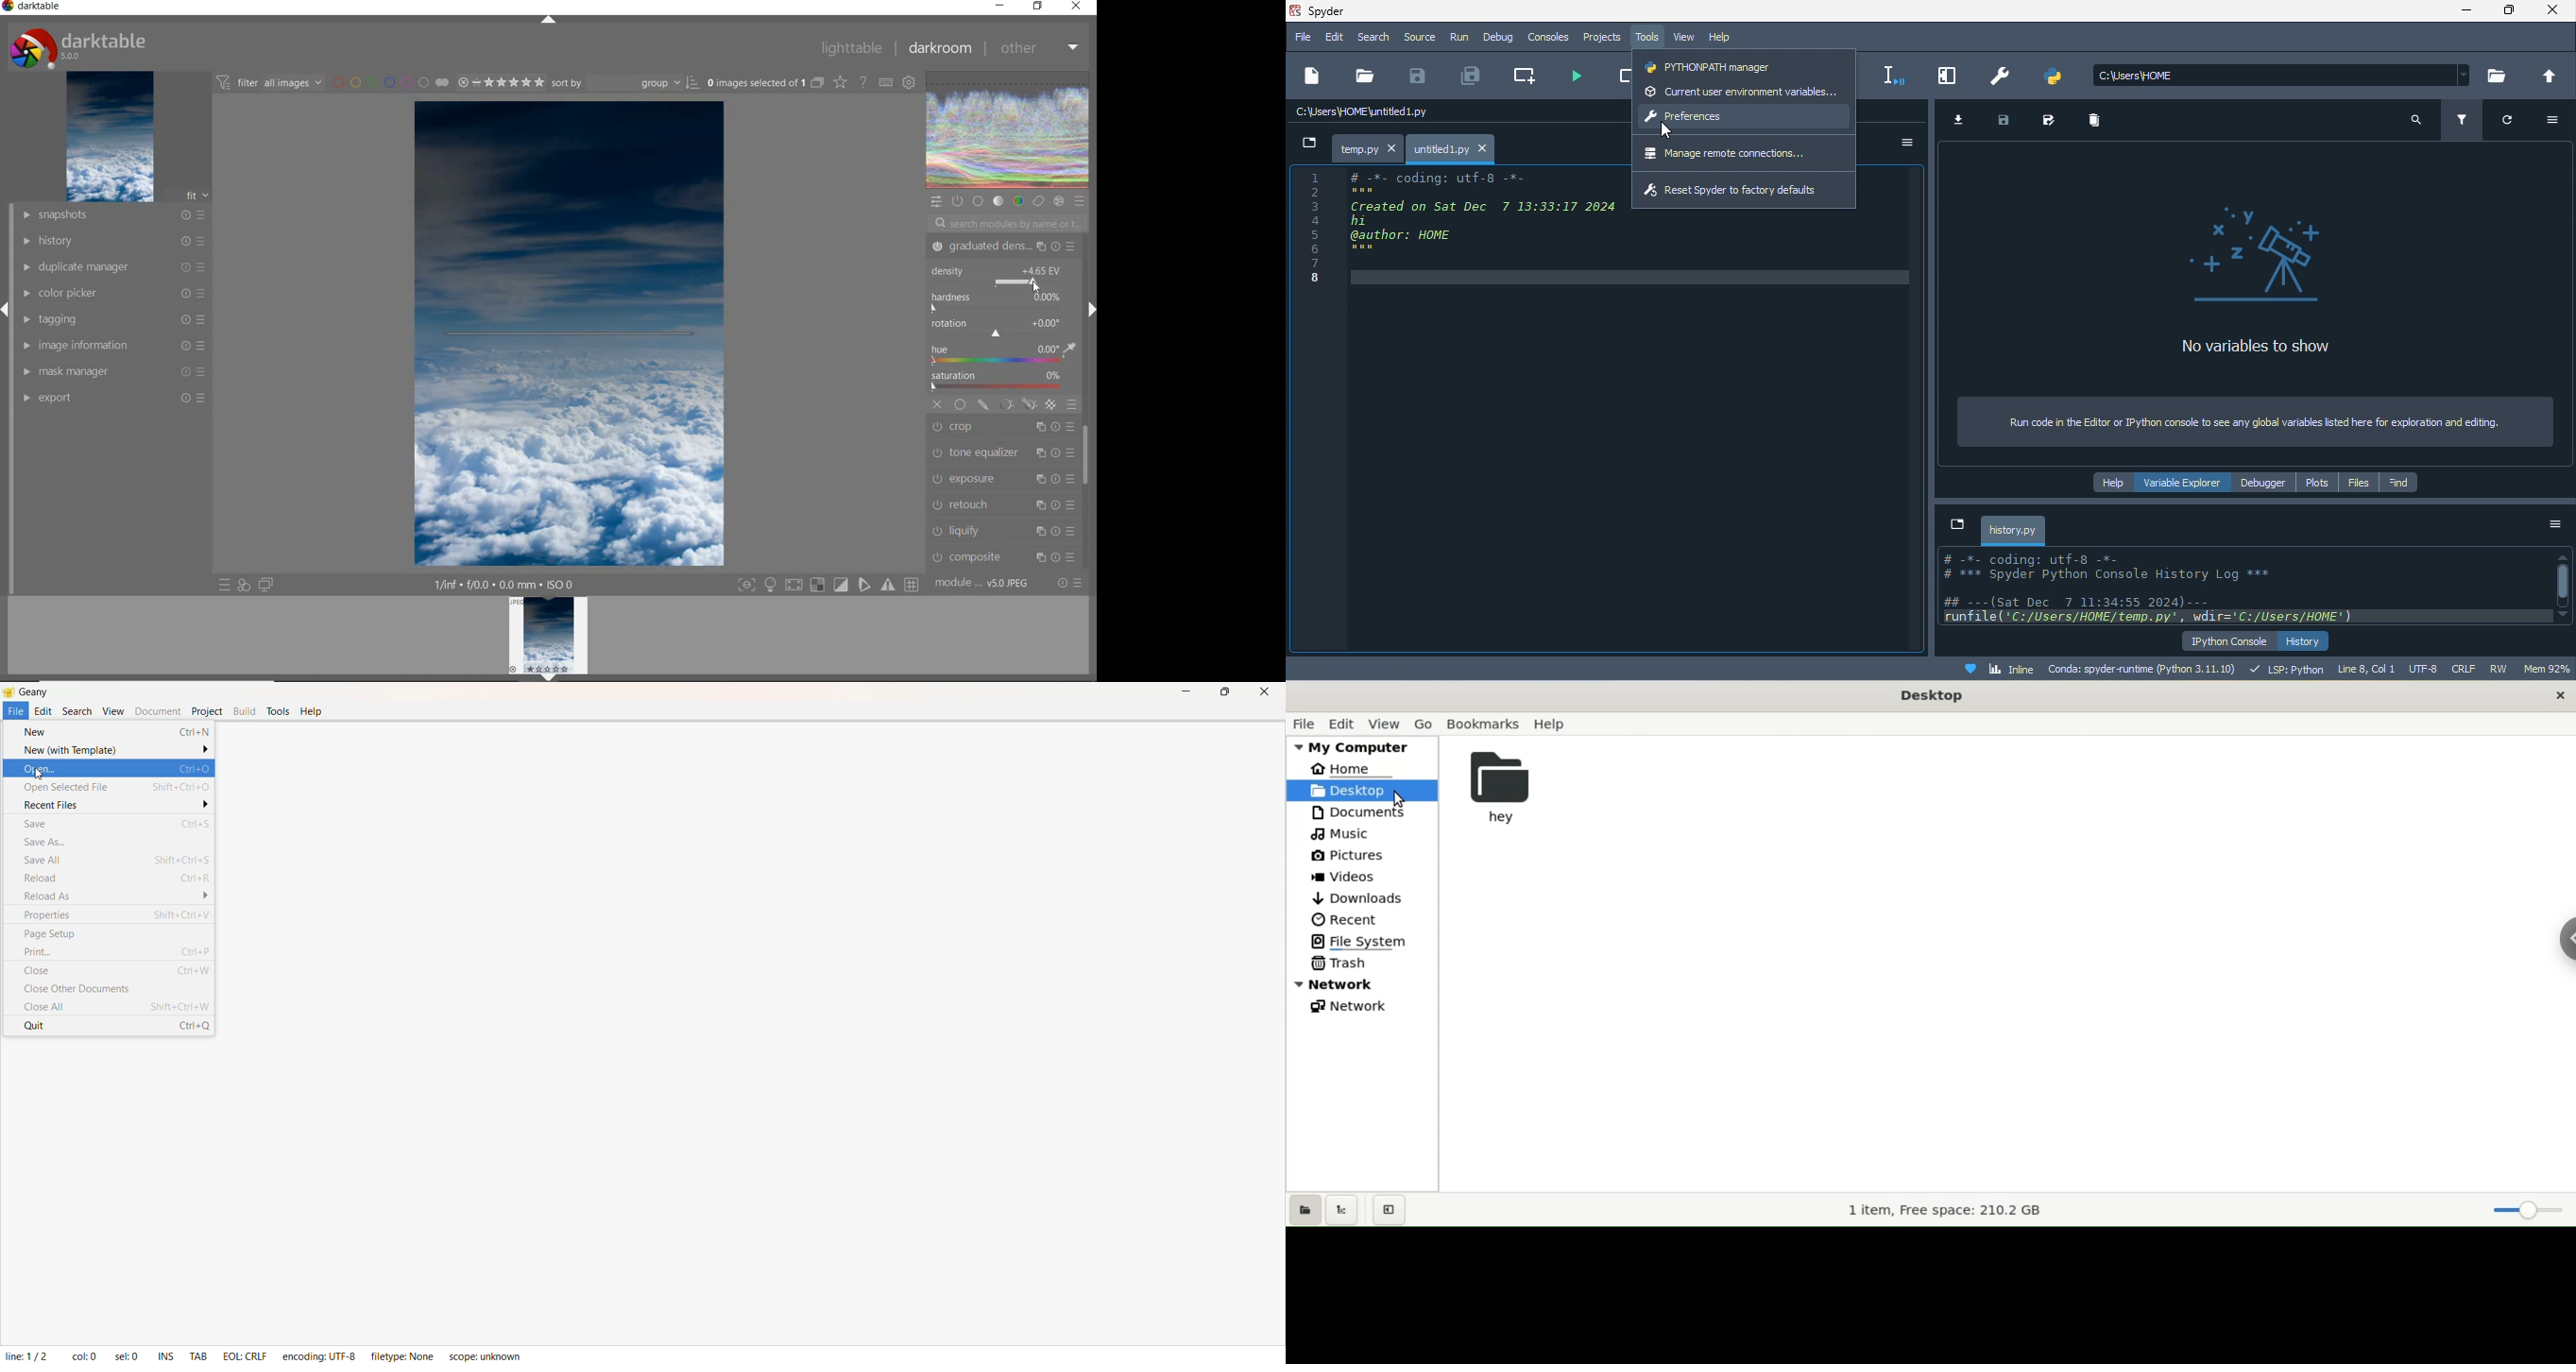  I want to click on cursor, so click(1397, 798).